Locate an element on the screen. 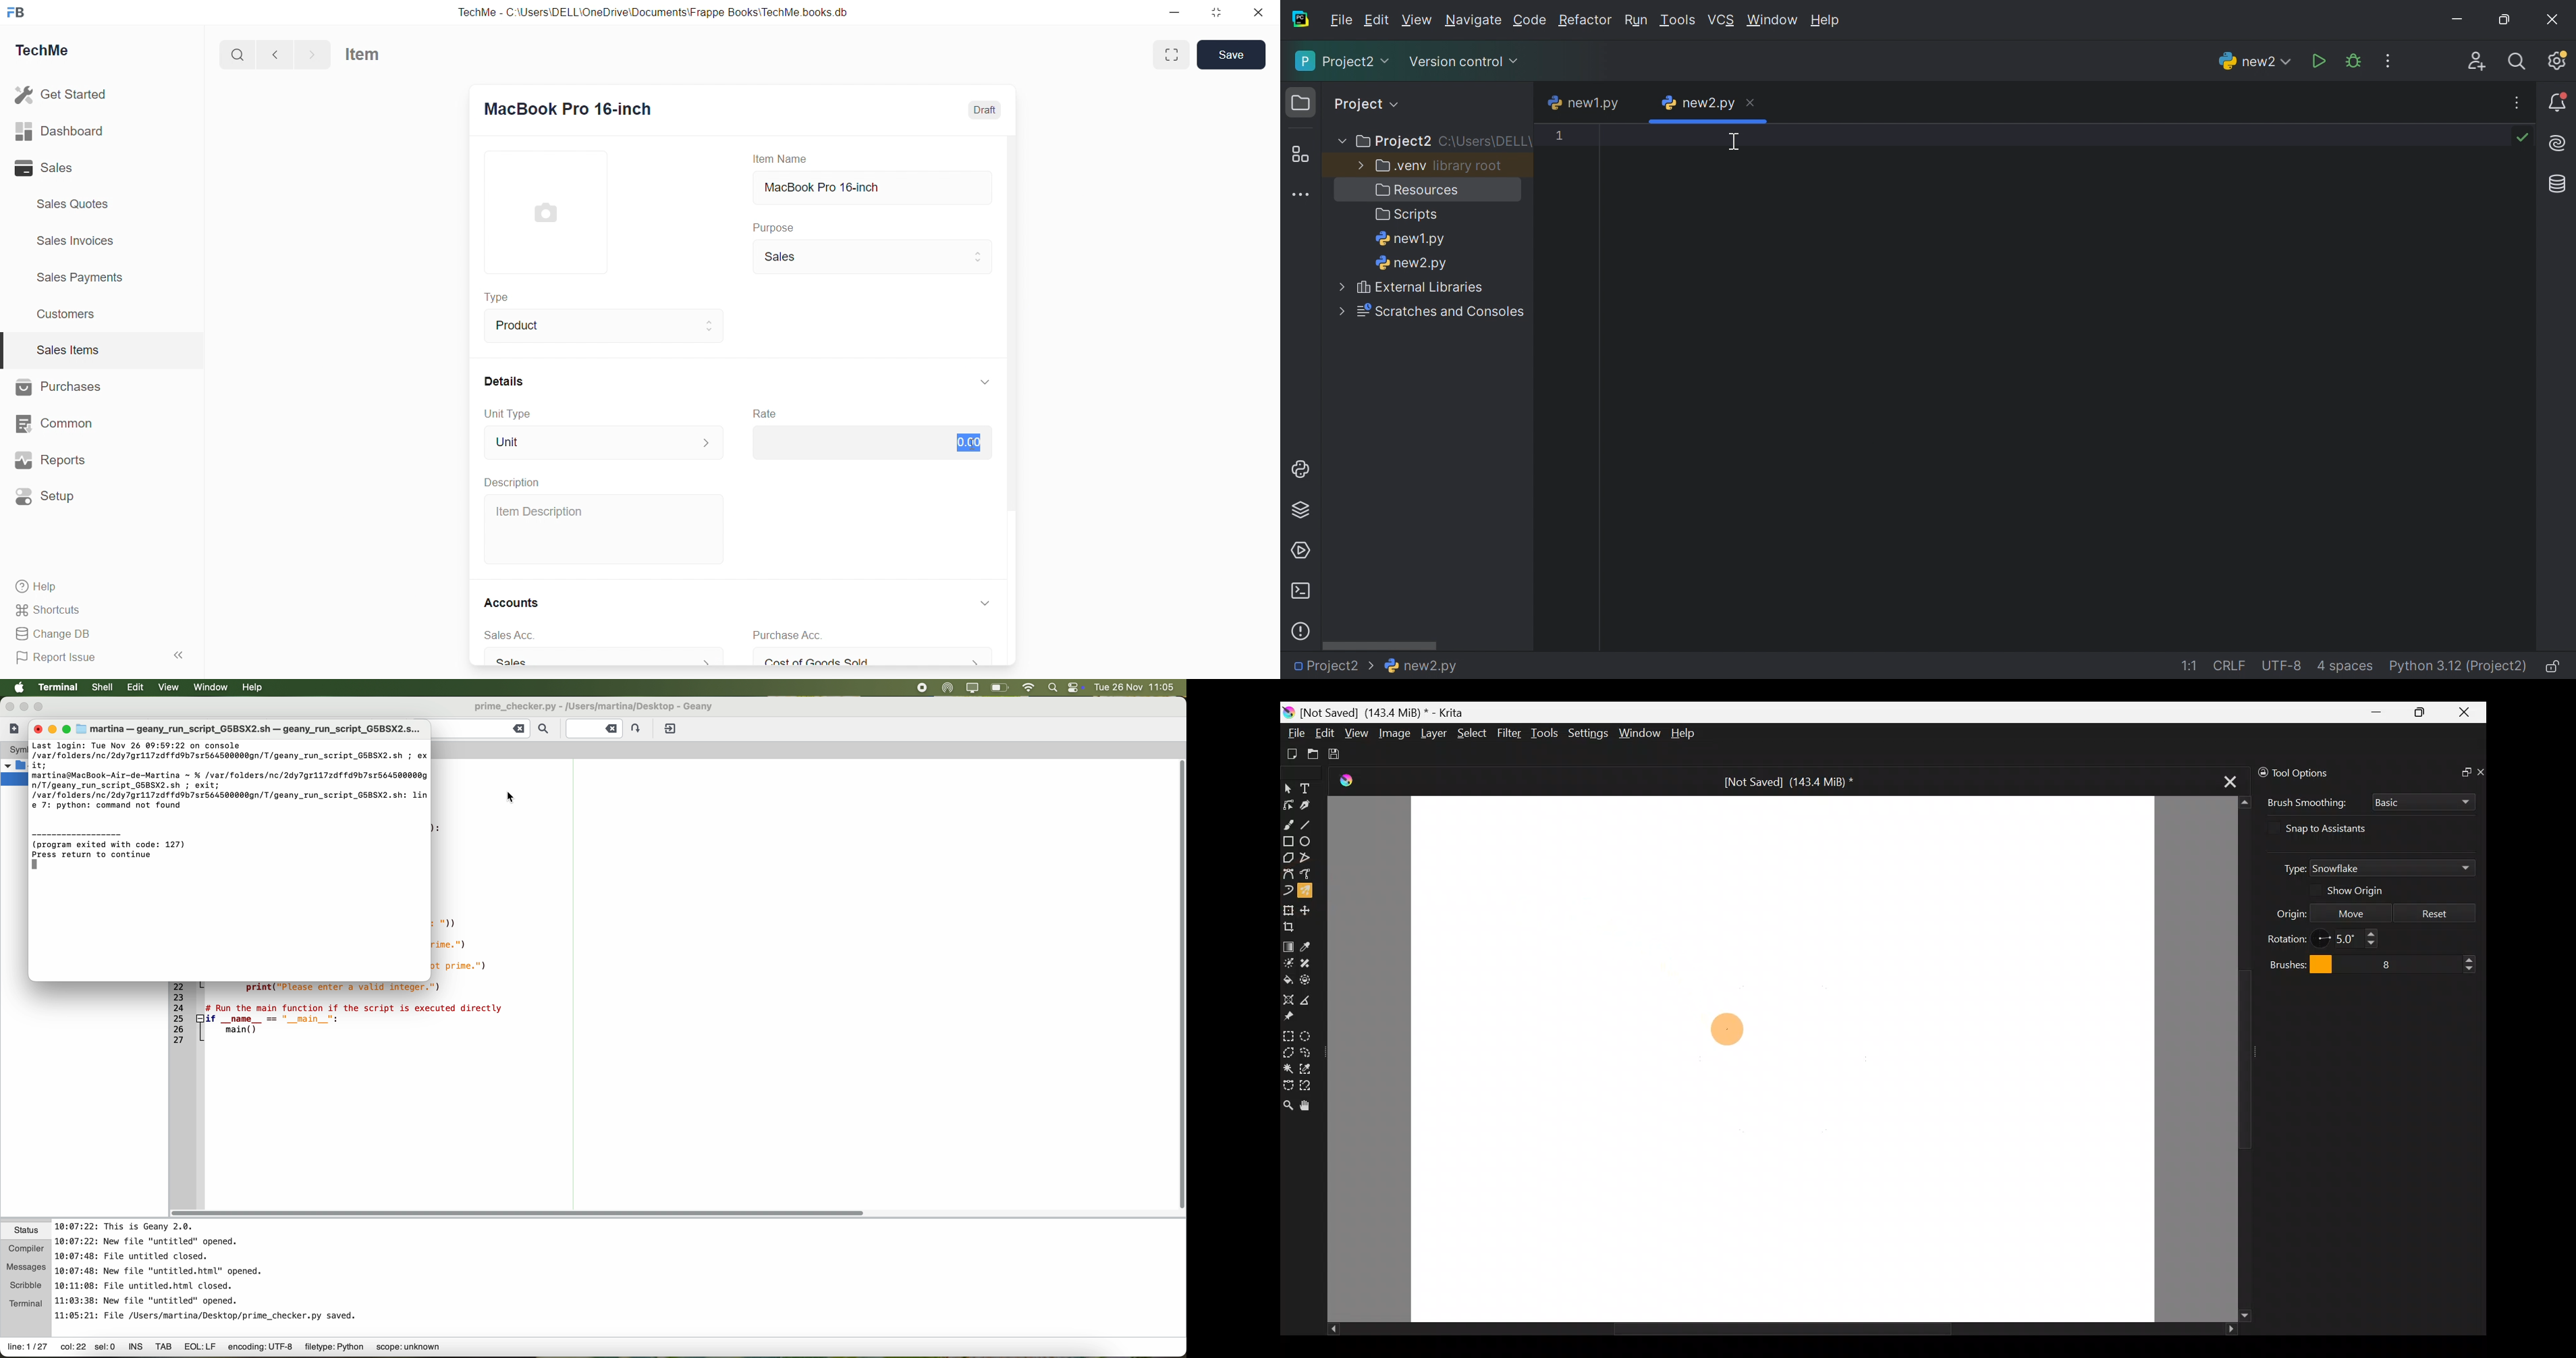  Common is located at coordinates (57, 424).